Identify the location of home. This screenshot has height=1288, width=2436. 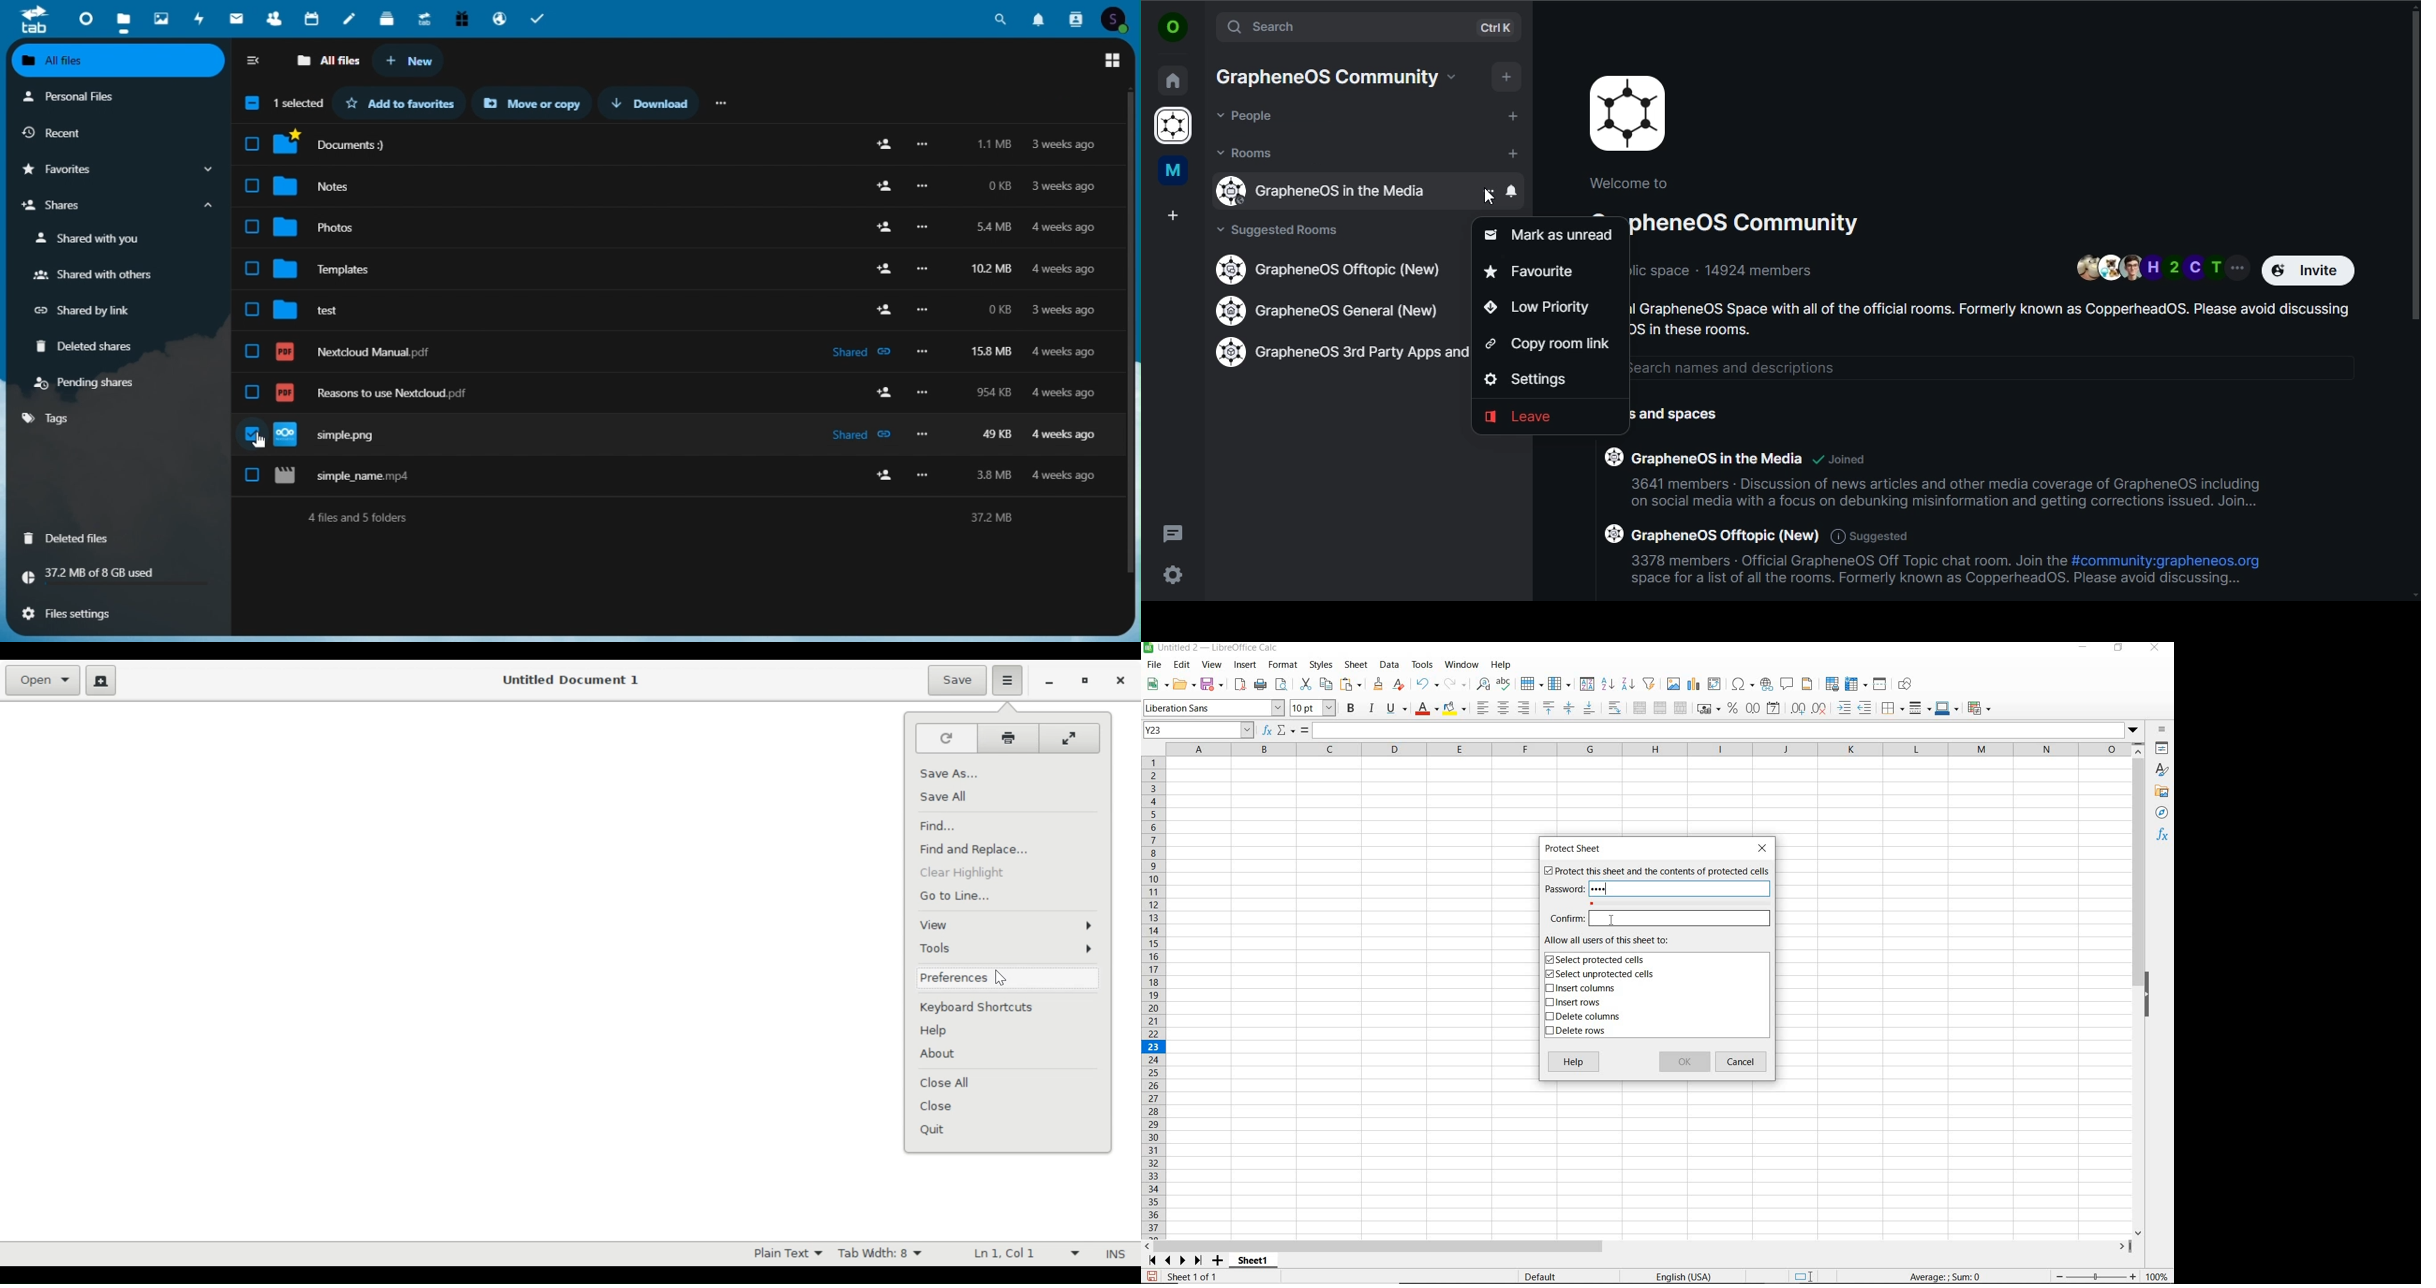
(1172, 78).